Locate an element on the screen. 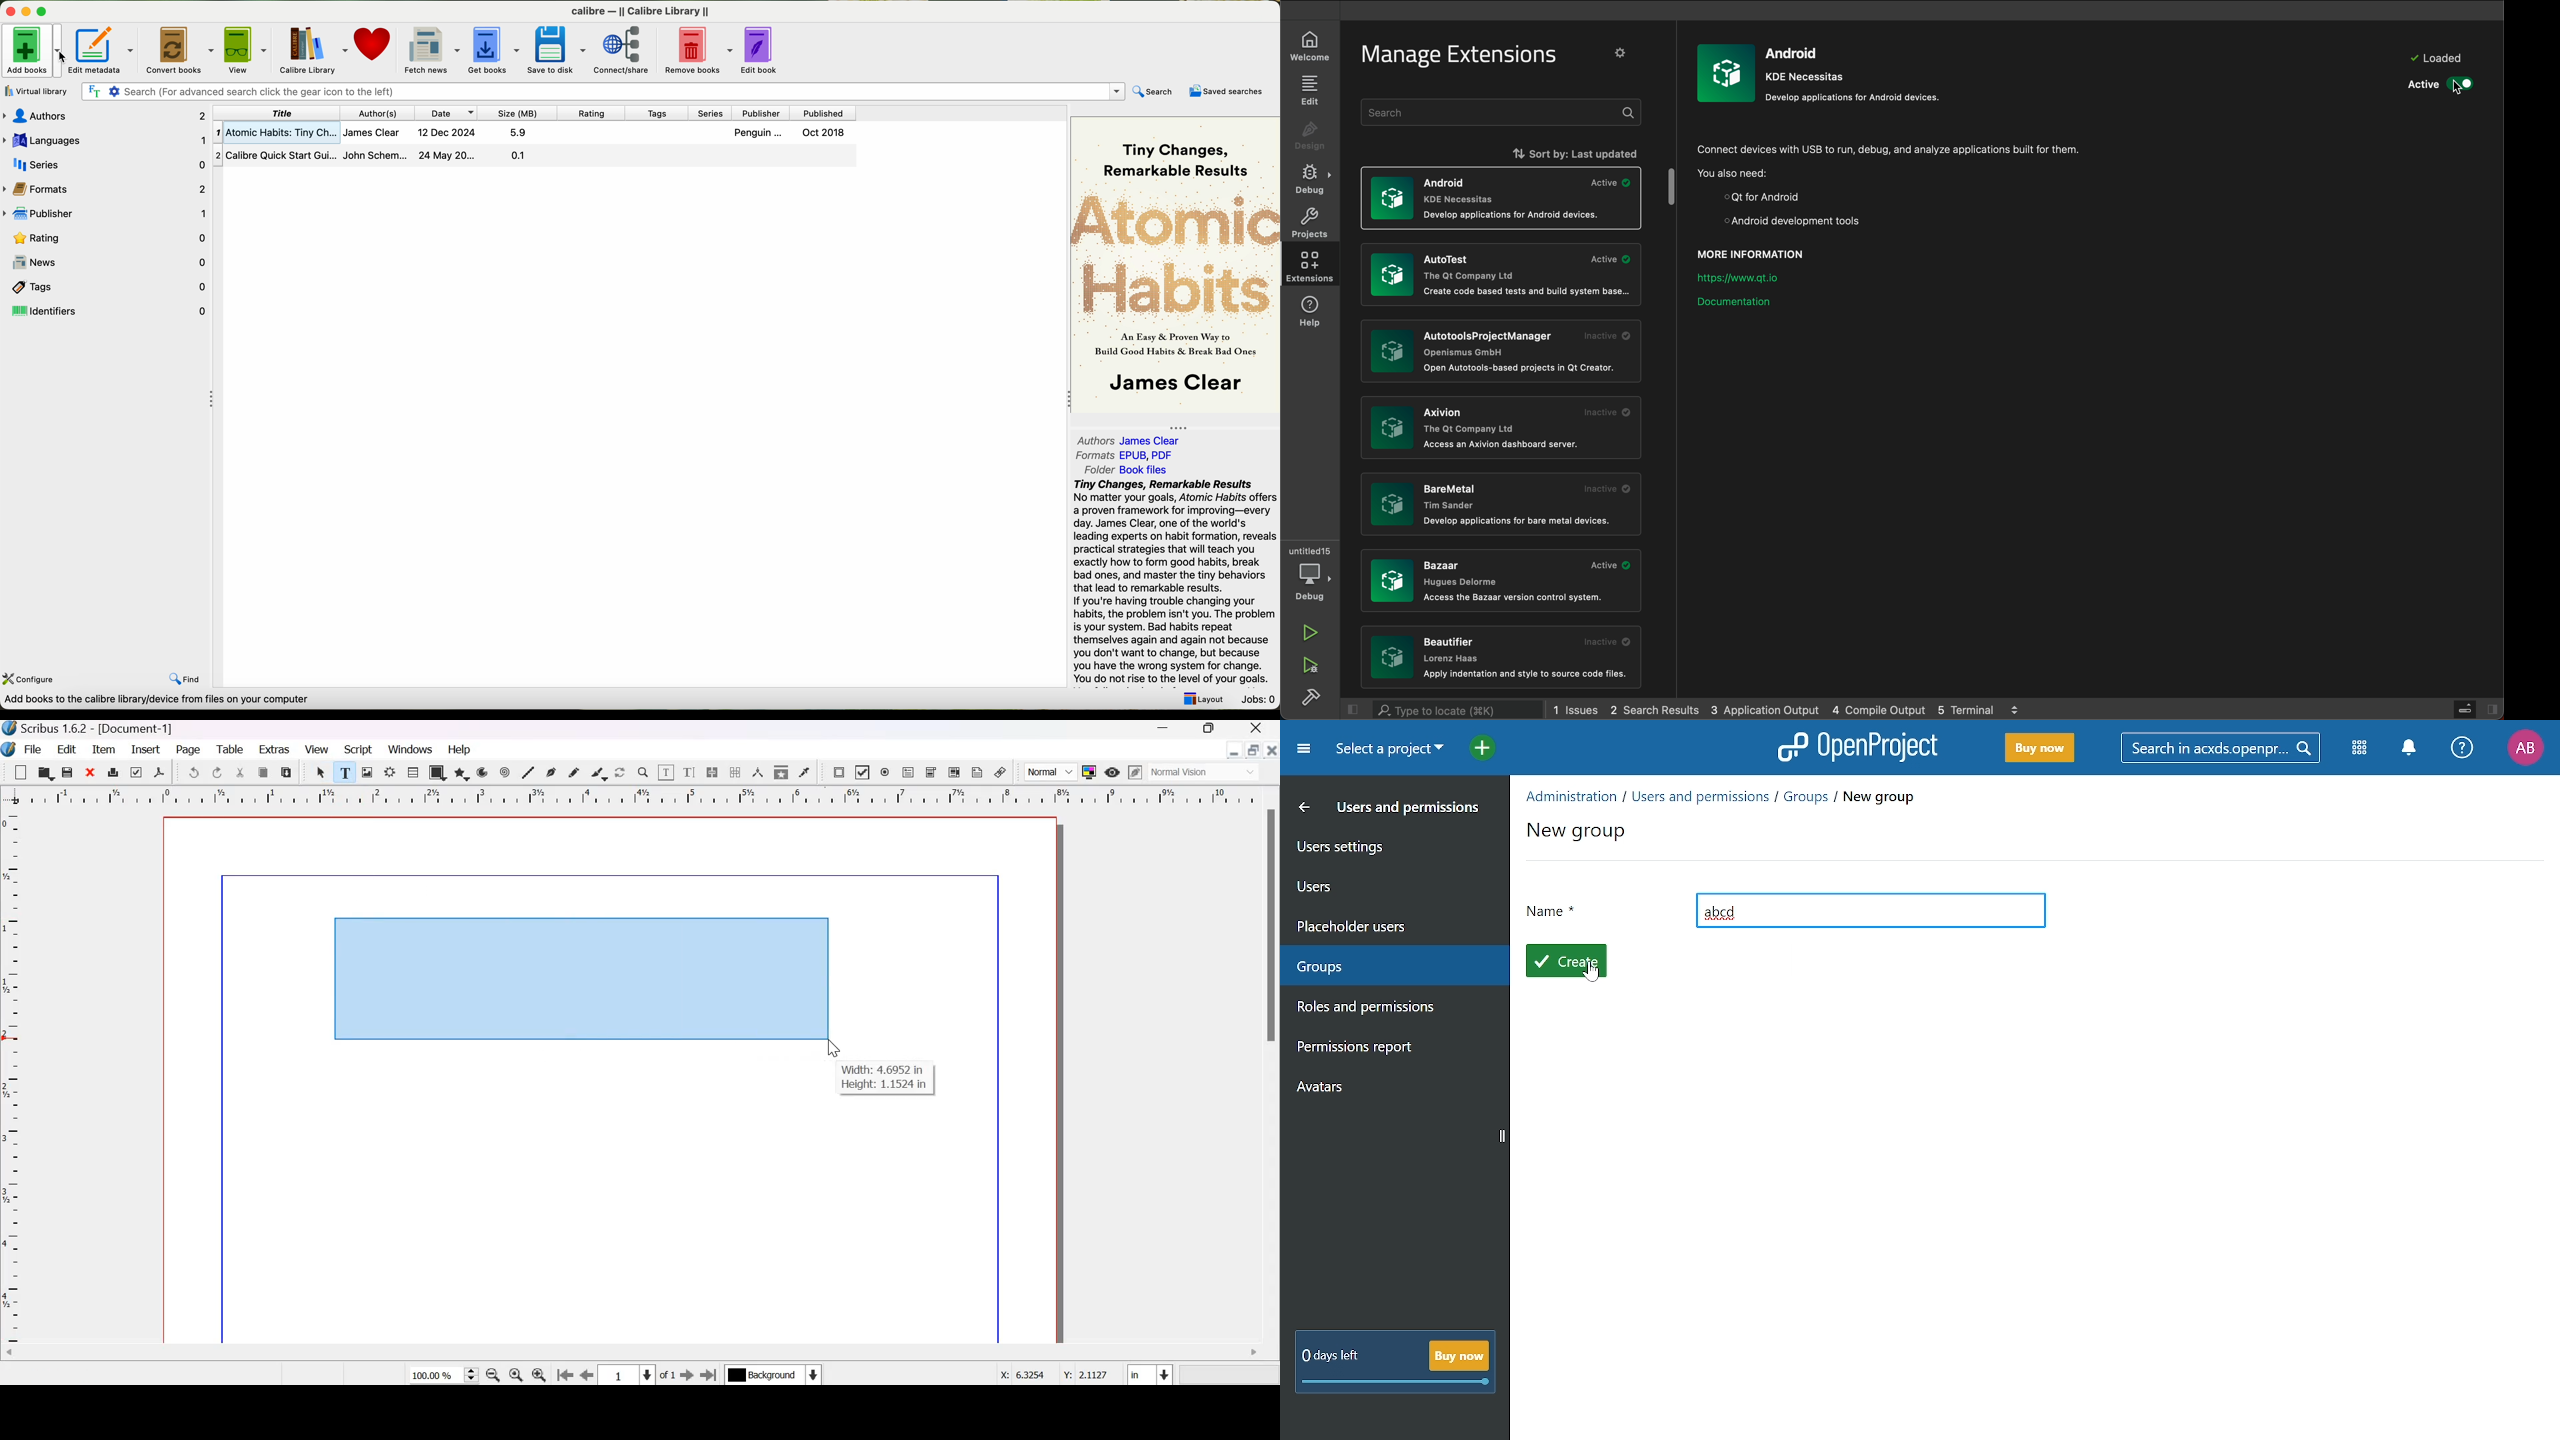  Edit is located at coordinates (68, 749).